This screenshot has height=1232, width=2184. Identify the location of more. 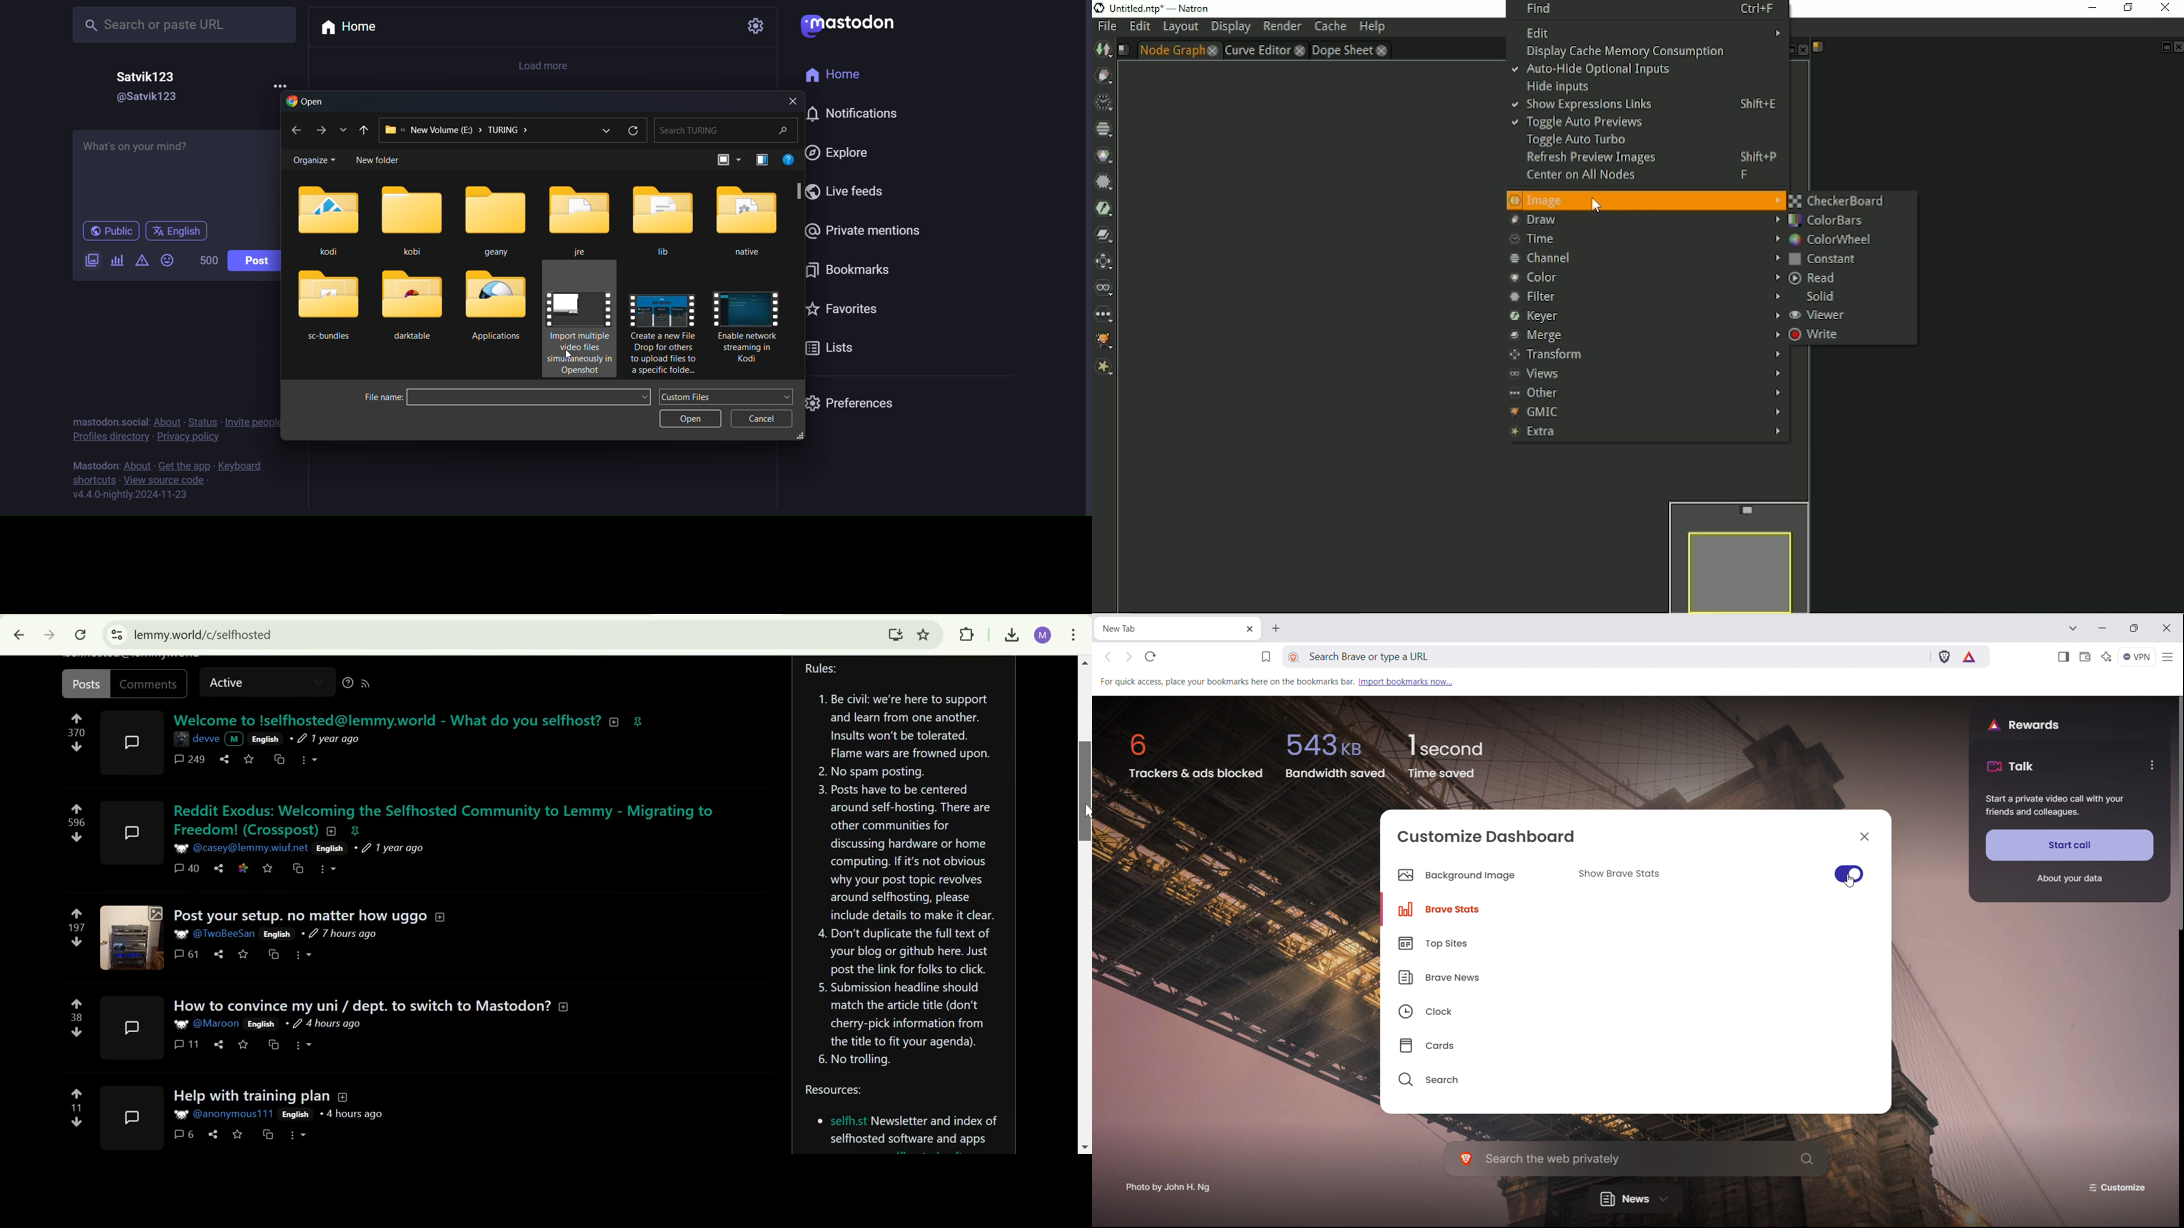
(283, 86).